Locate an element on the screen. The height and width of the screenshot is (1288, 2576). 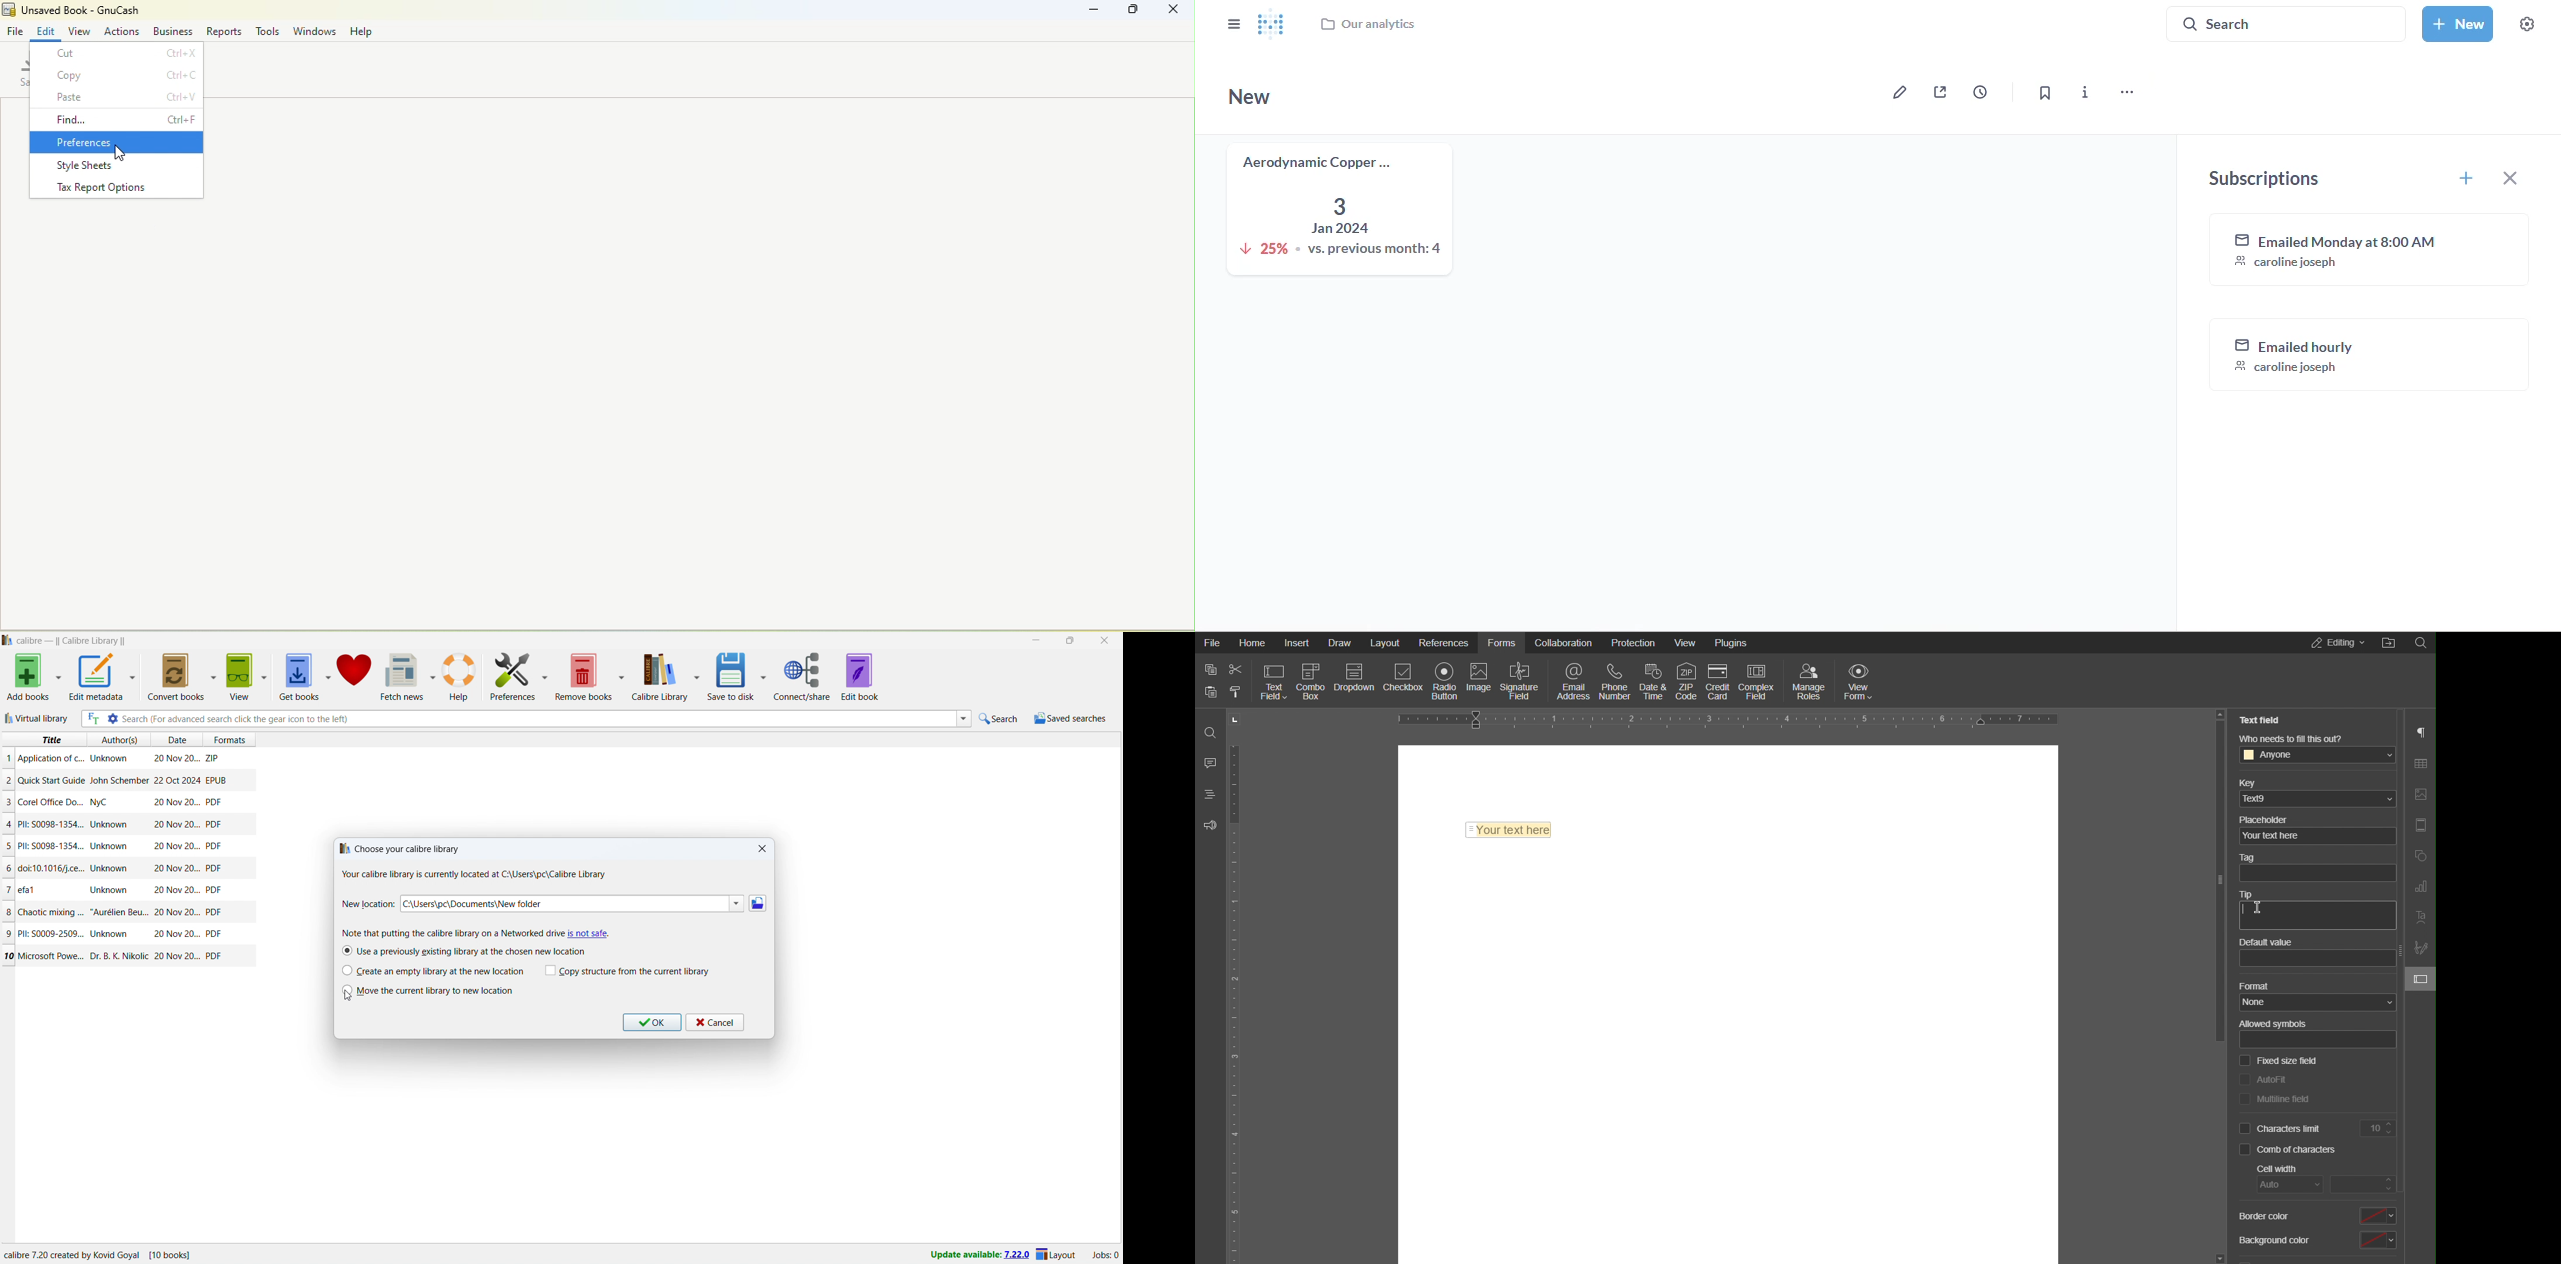
preferences options is located at coordinates (546, 675).